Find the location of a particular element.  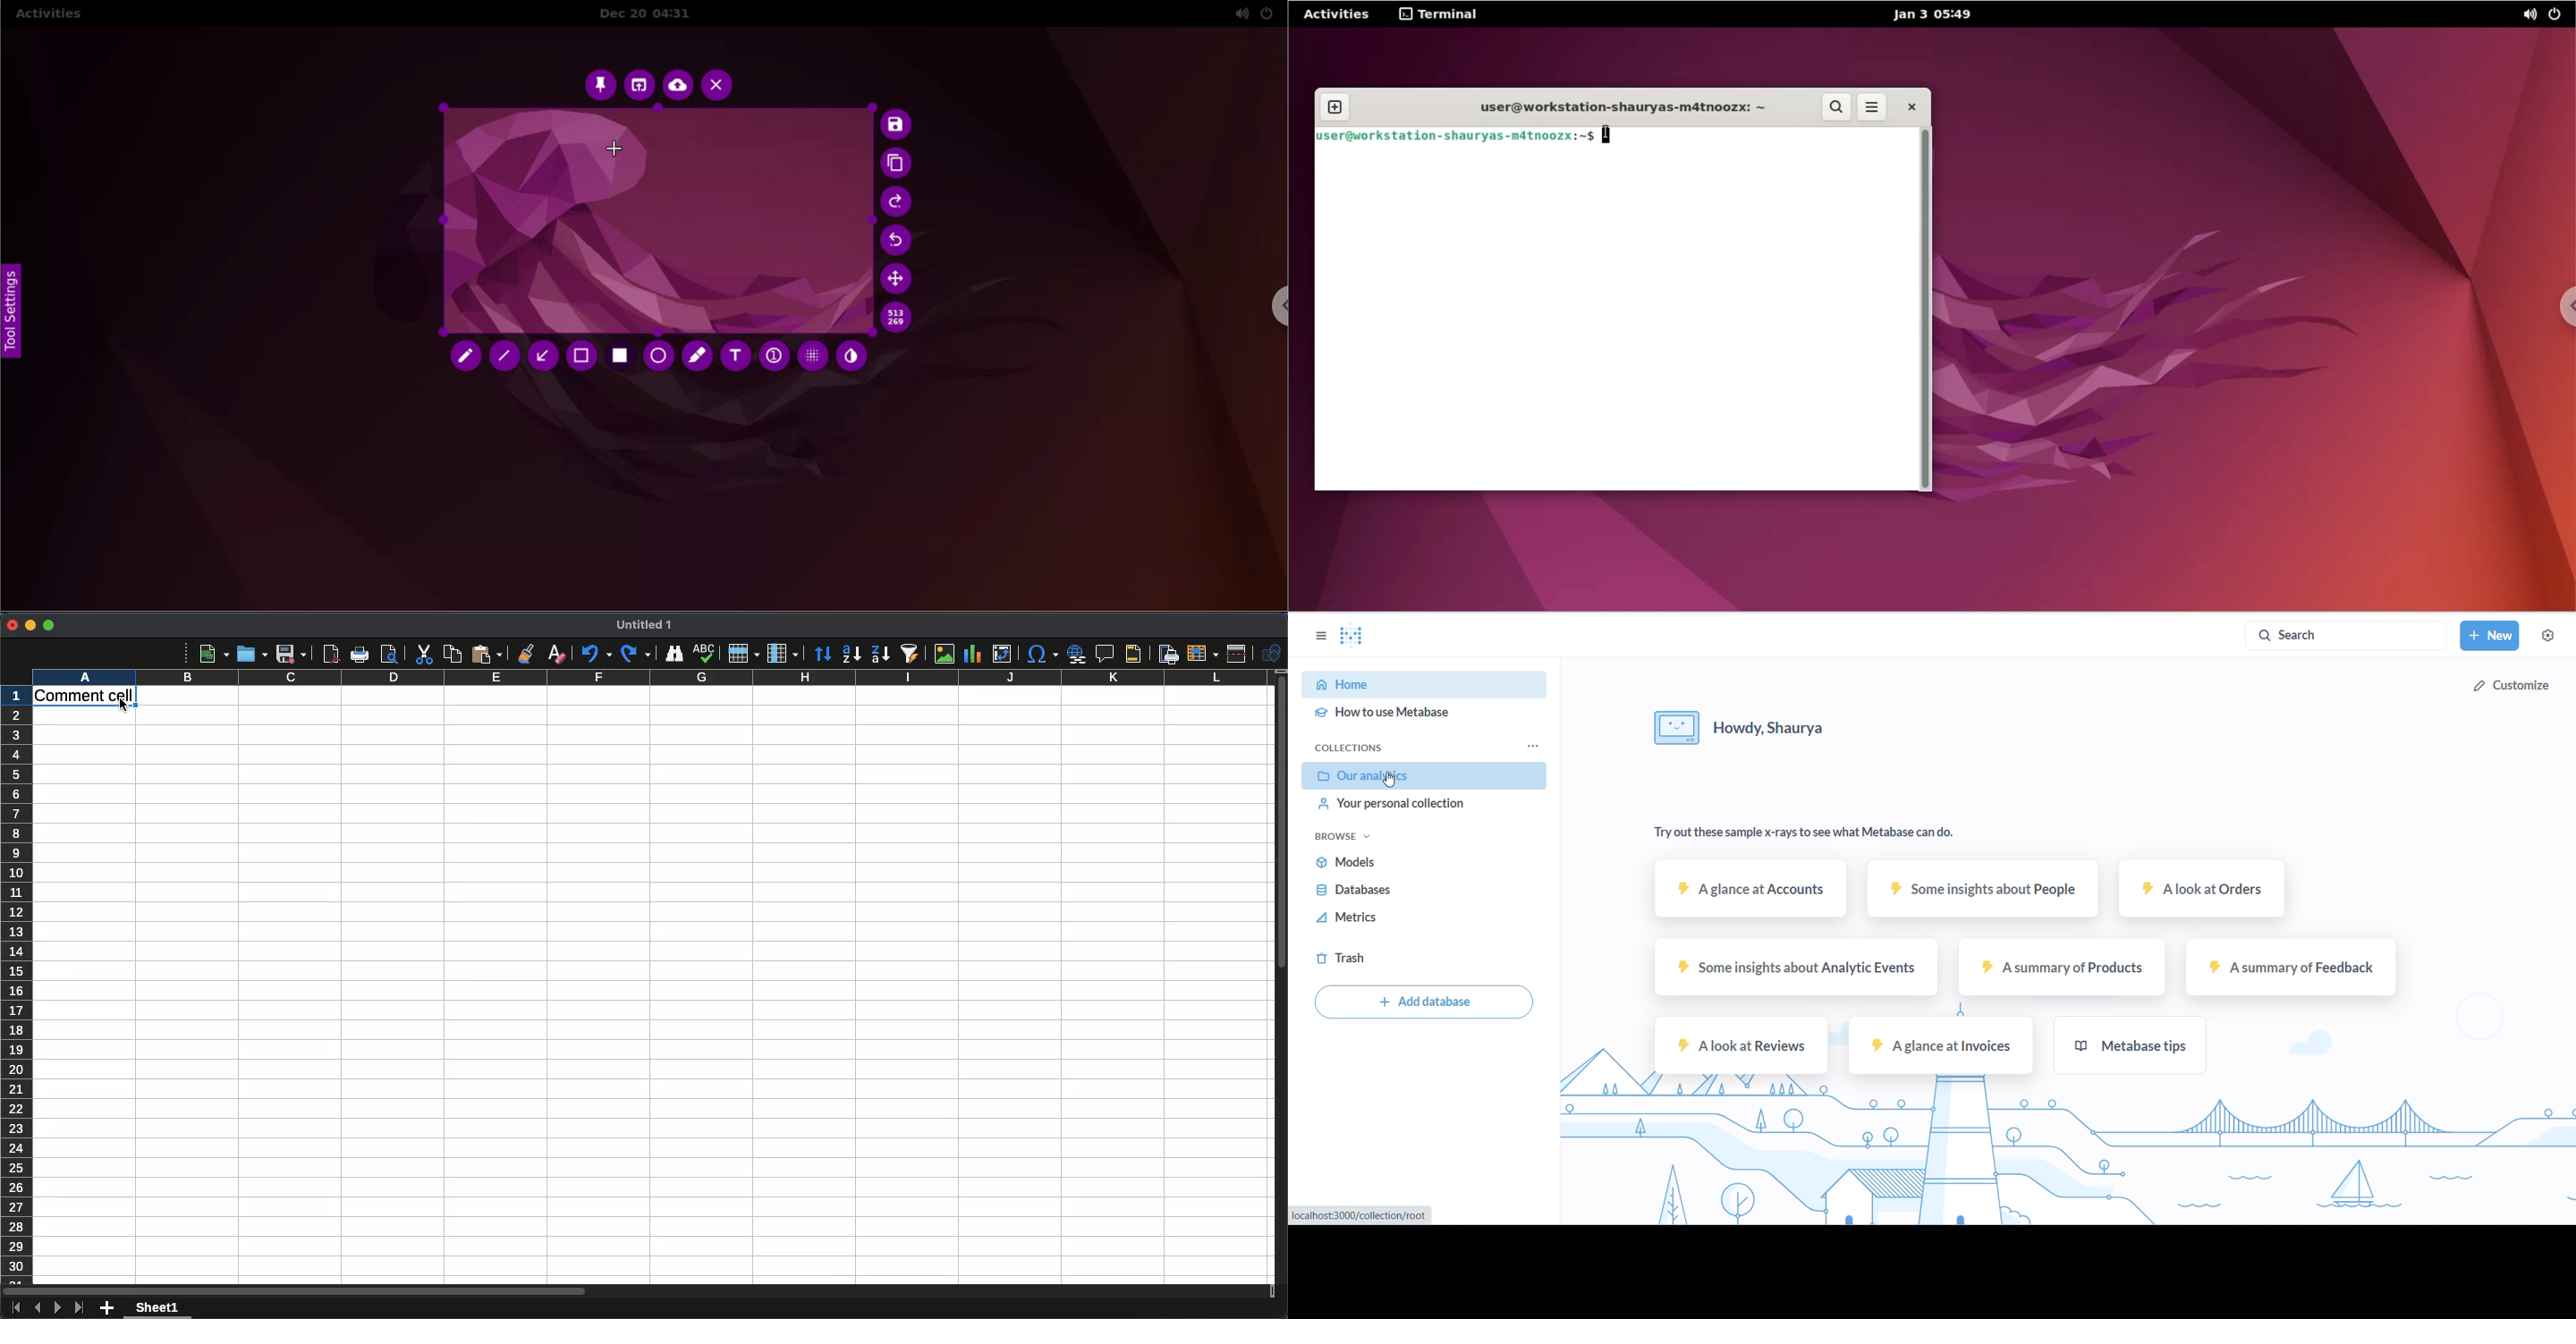

marker tool is located at coordinates (697, 358).